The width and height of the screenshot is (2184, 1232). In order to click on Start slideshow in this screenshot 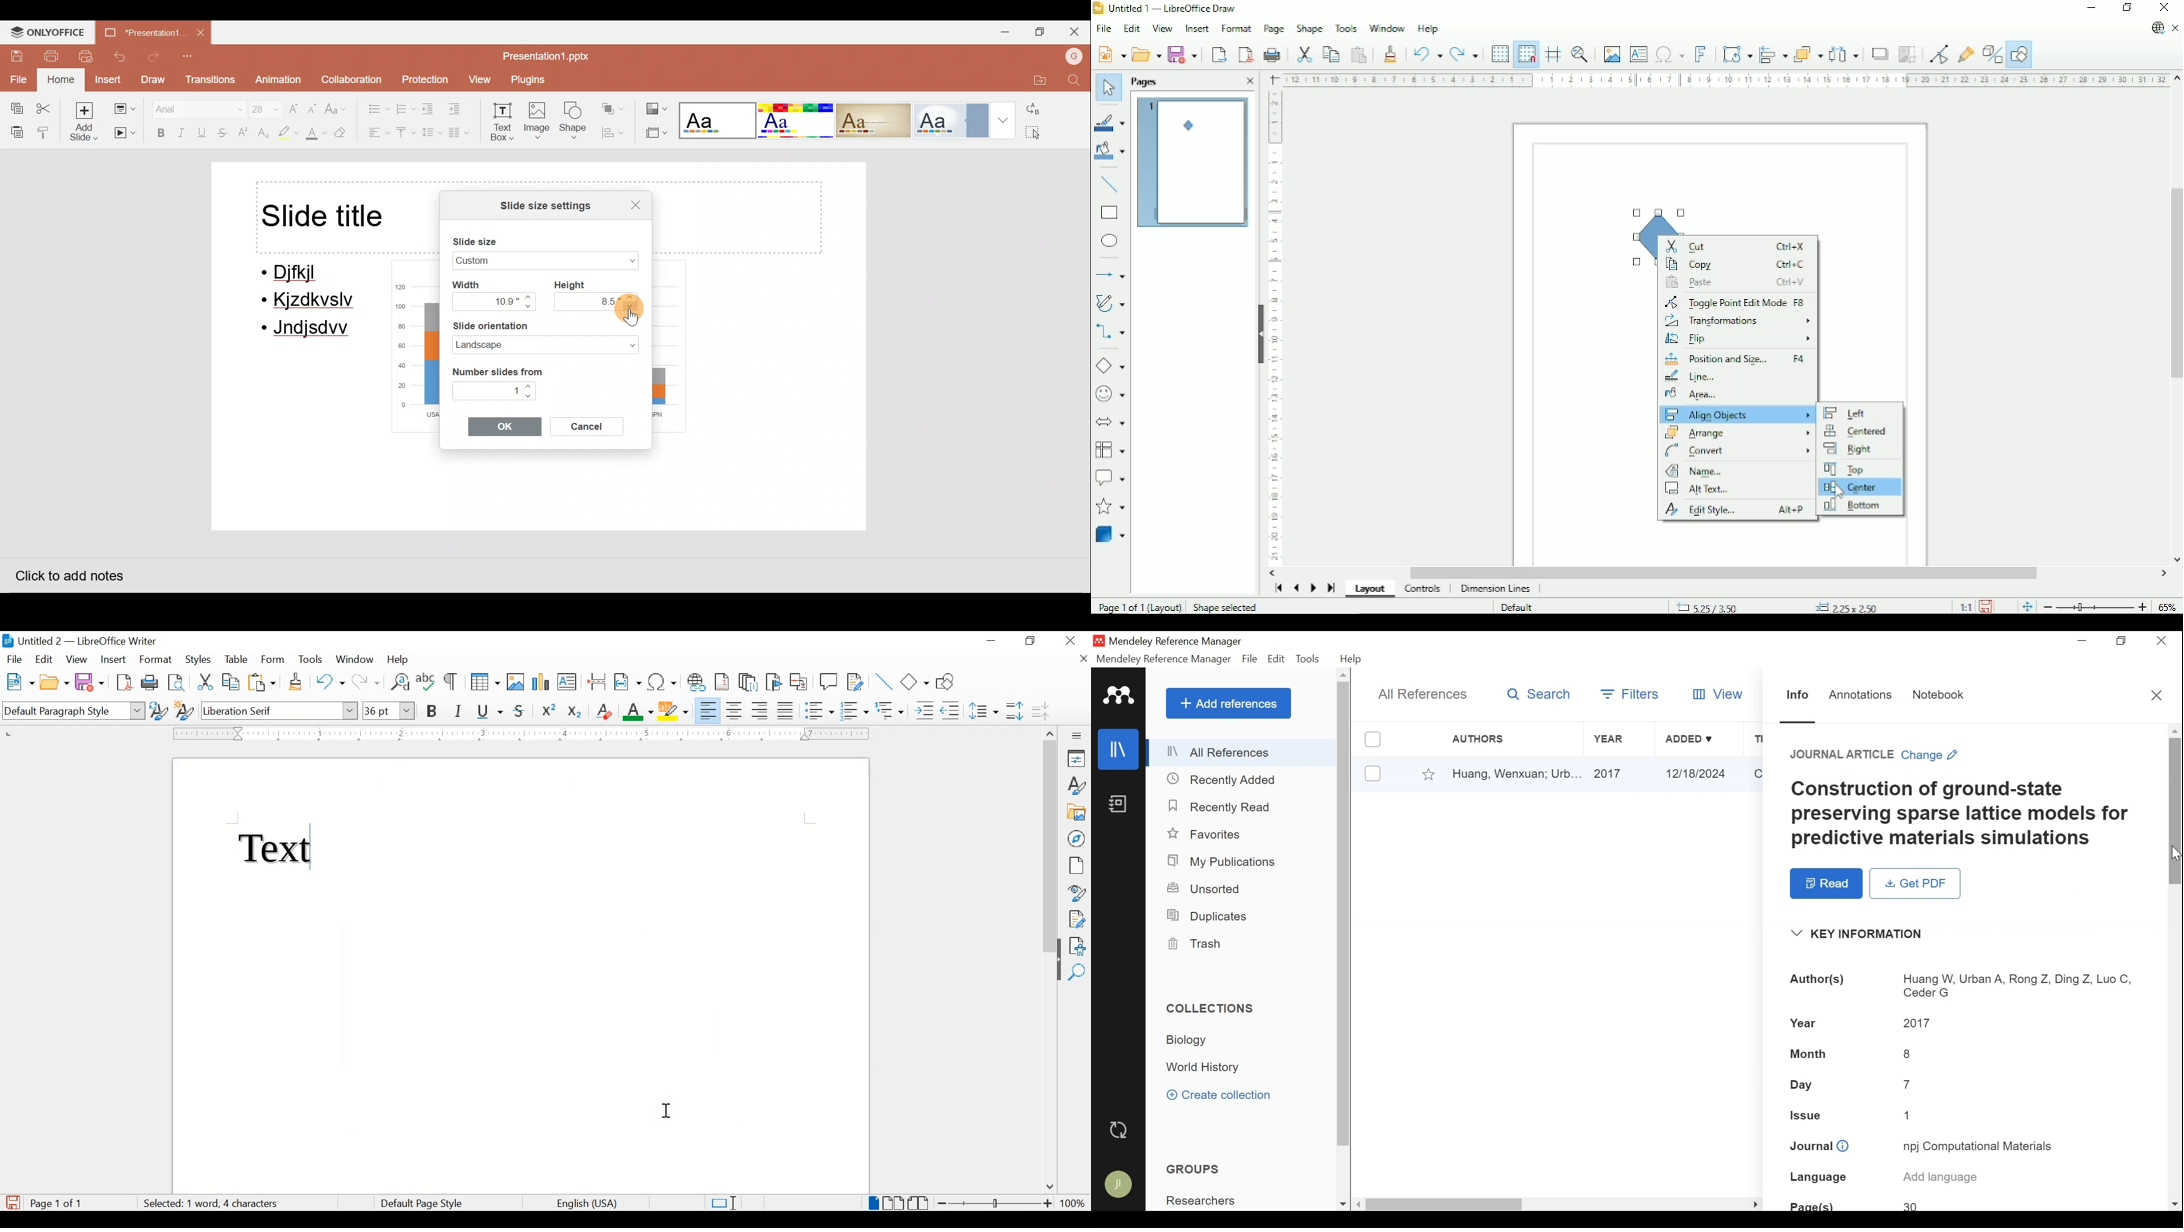, I will do `click(125, 134)`.